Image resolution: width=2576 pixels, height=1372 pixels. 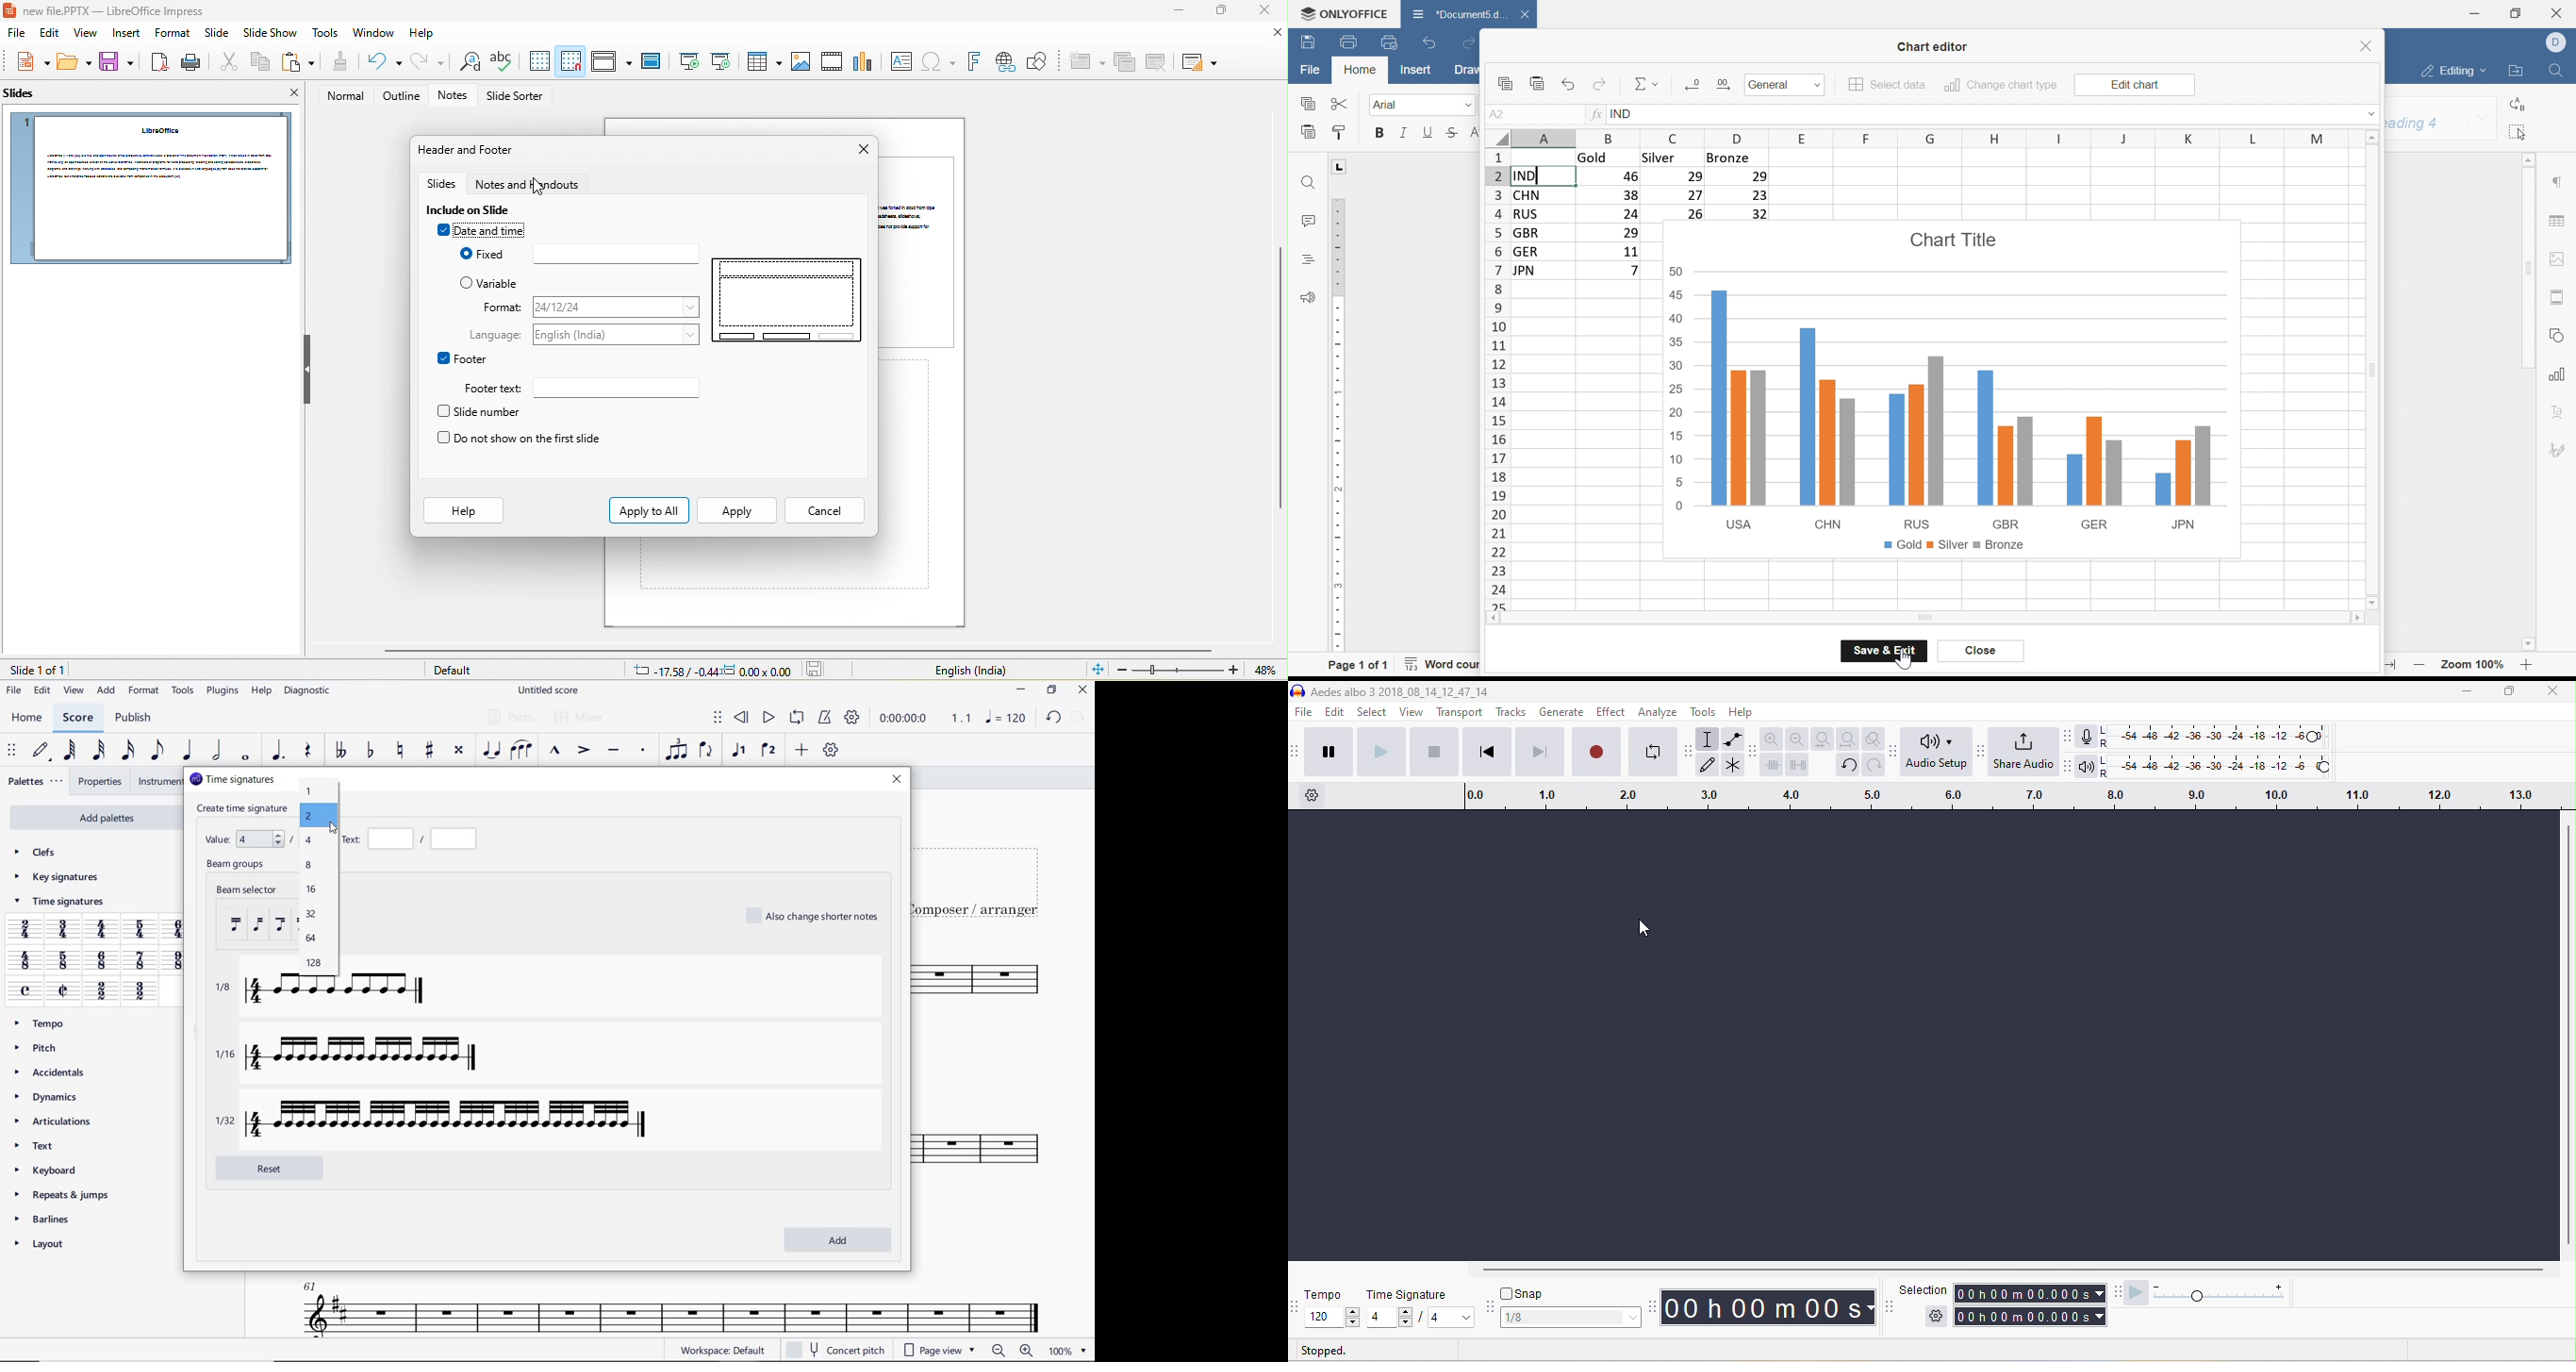 What do you see at coordinates (2022, 1294) in the screenshot?
I see `selection time` at bounding box center [2022, 1294].